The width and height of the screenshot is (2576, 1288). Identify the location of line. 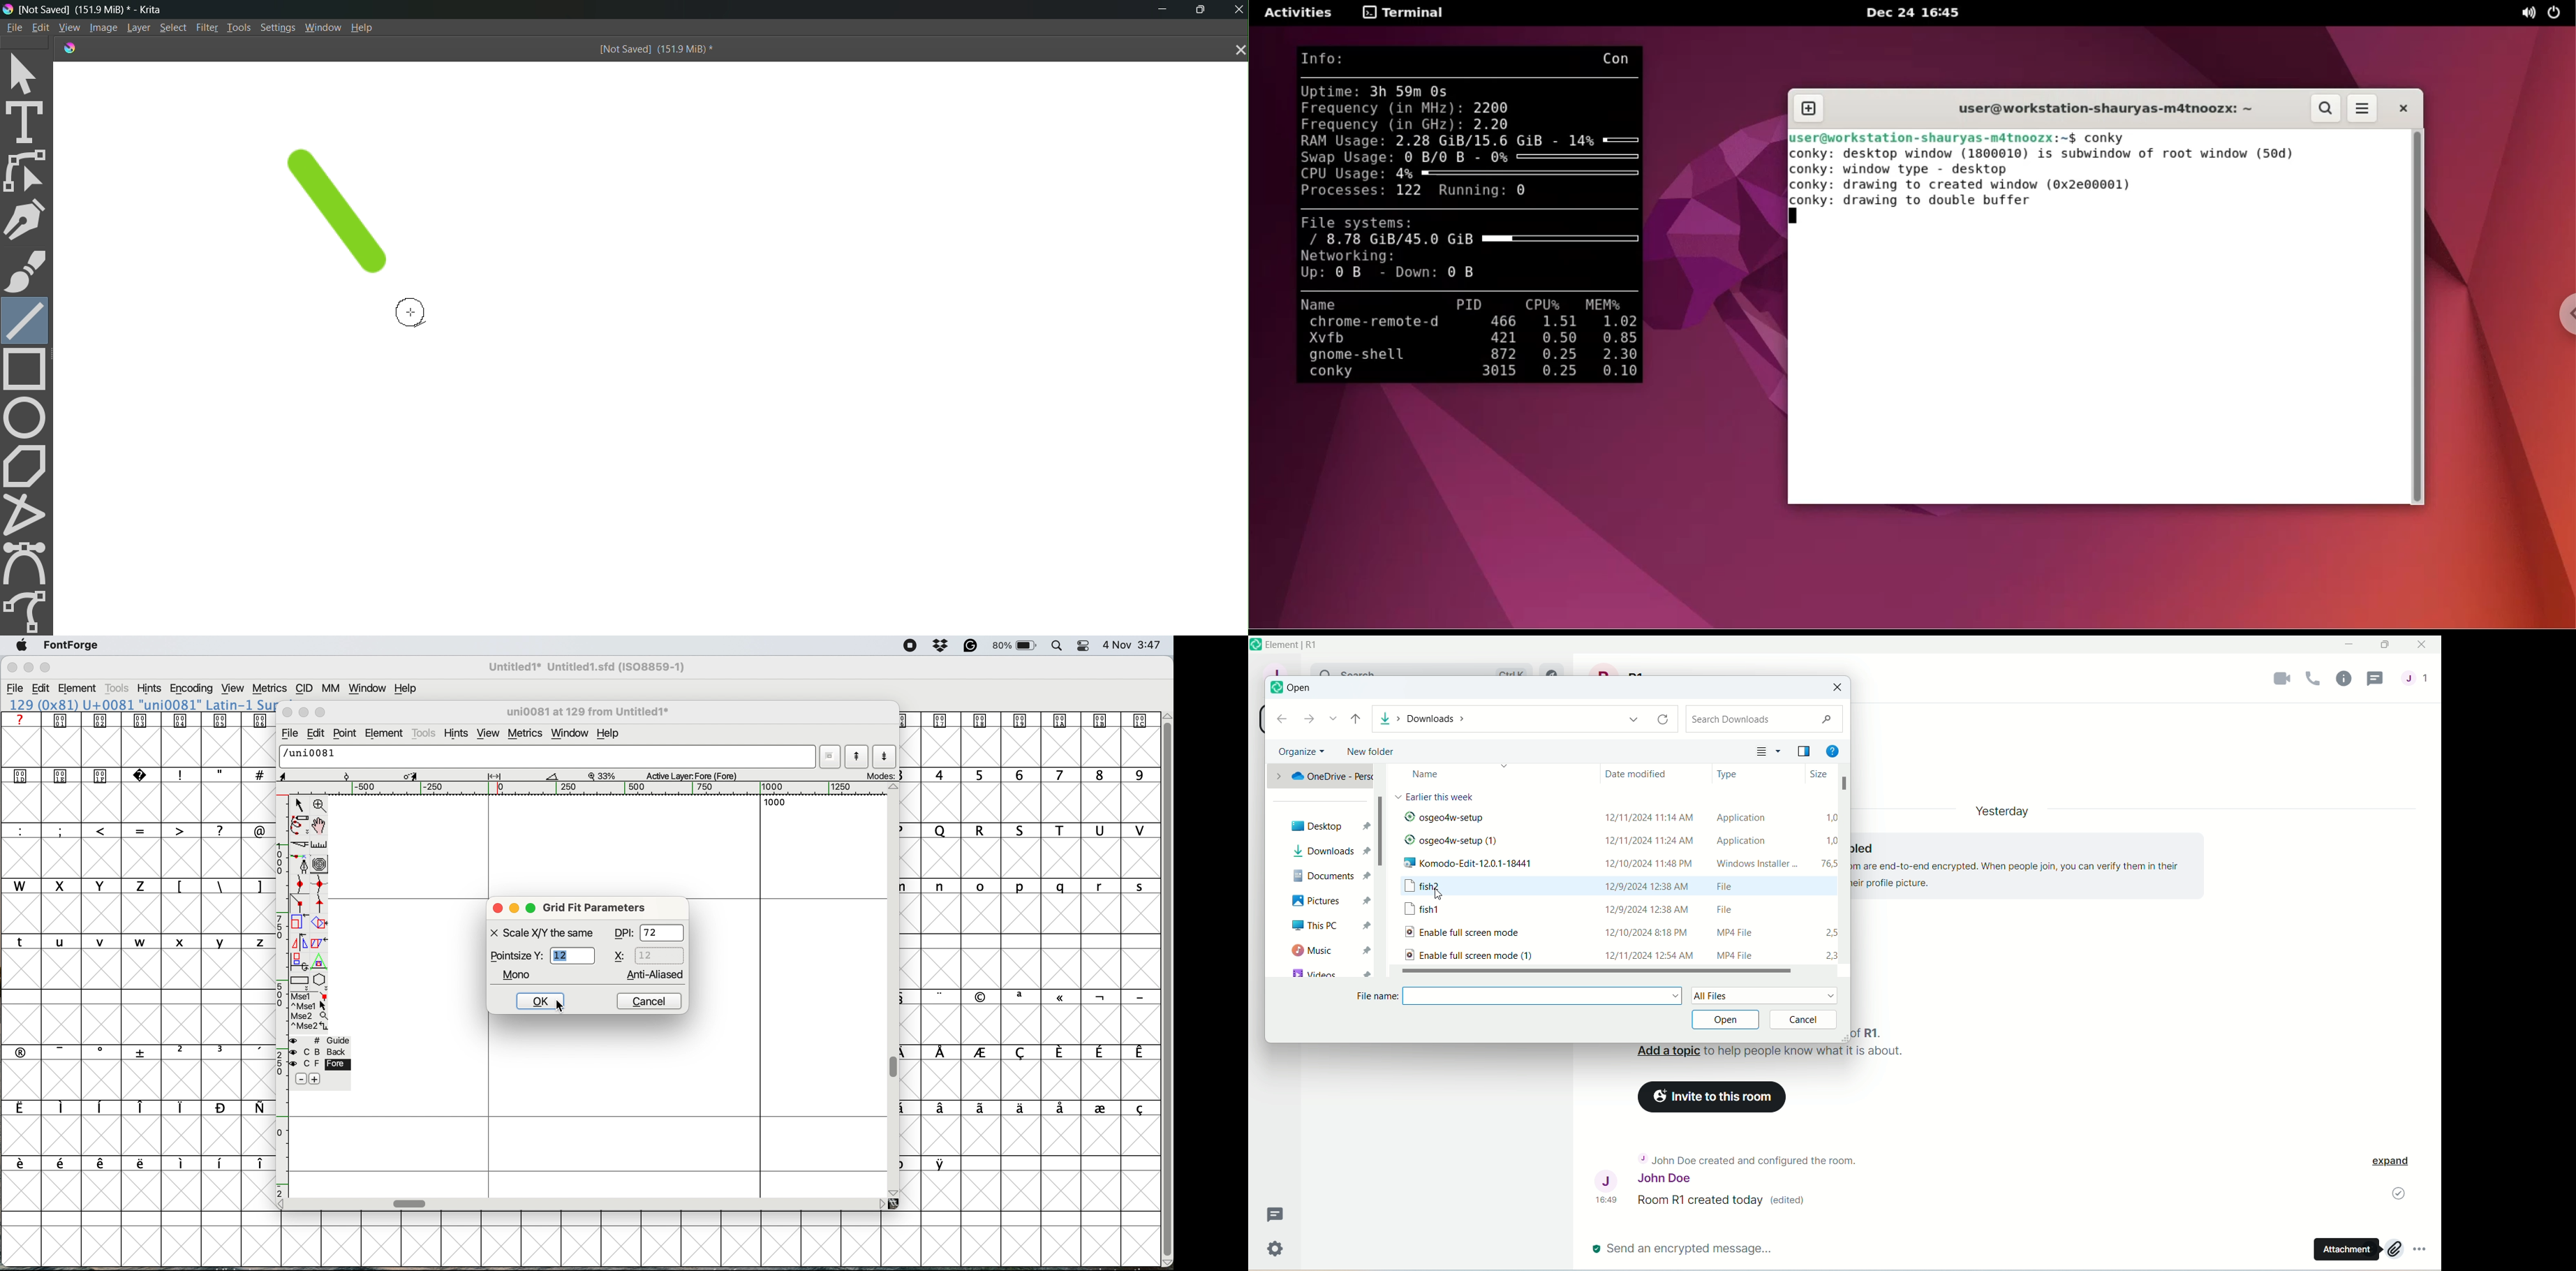
(347, 202).